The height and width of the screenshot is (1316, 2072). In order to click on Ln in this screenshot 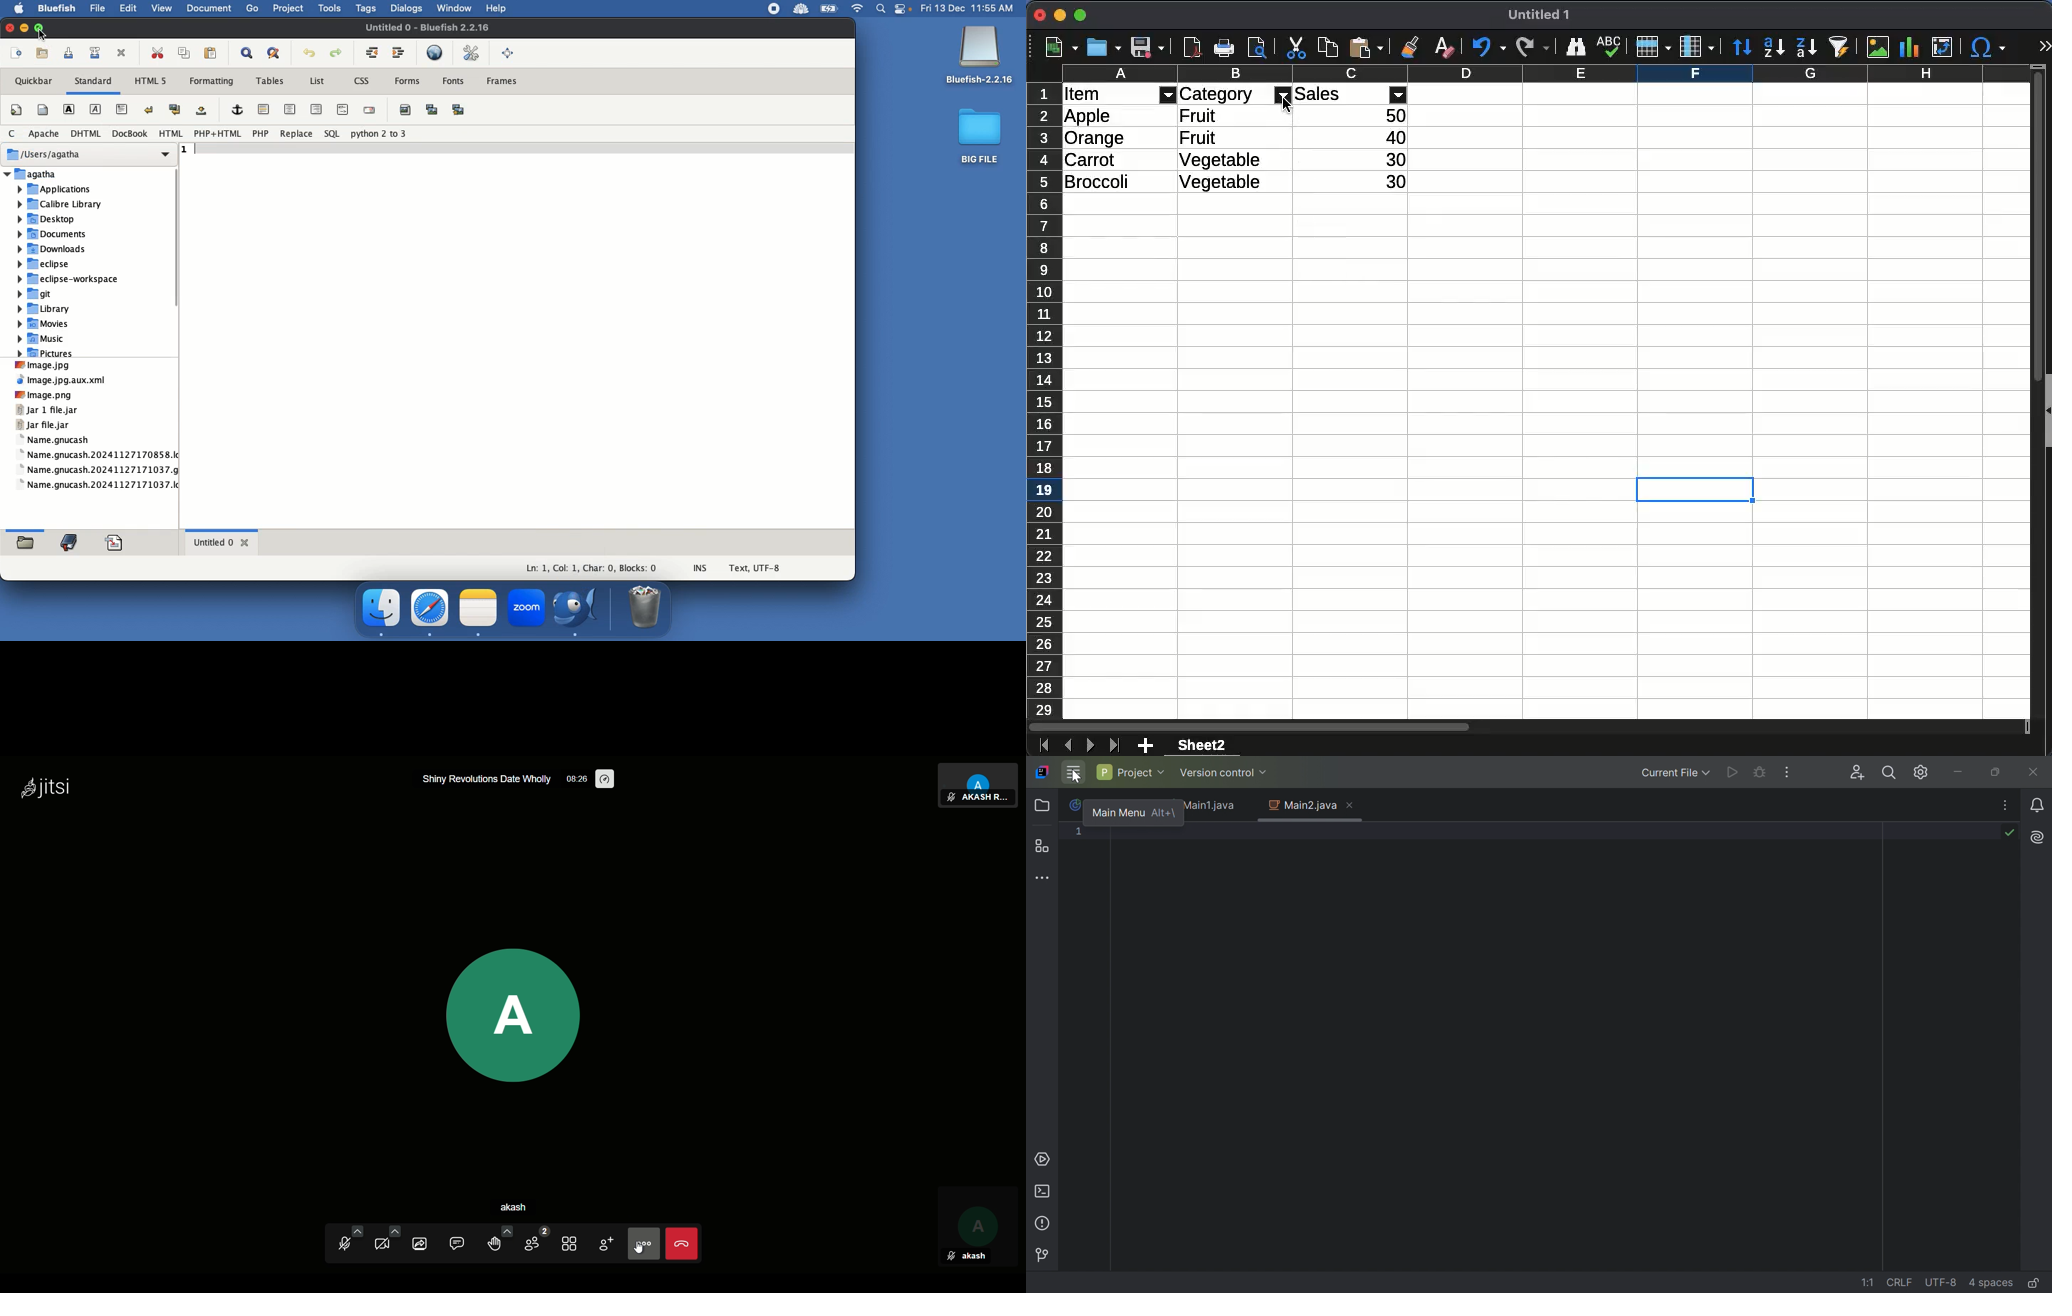, I will do `click(535, 569)`.